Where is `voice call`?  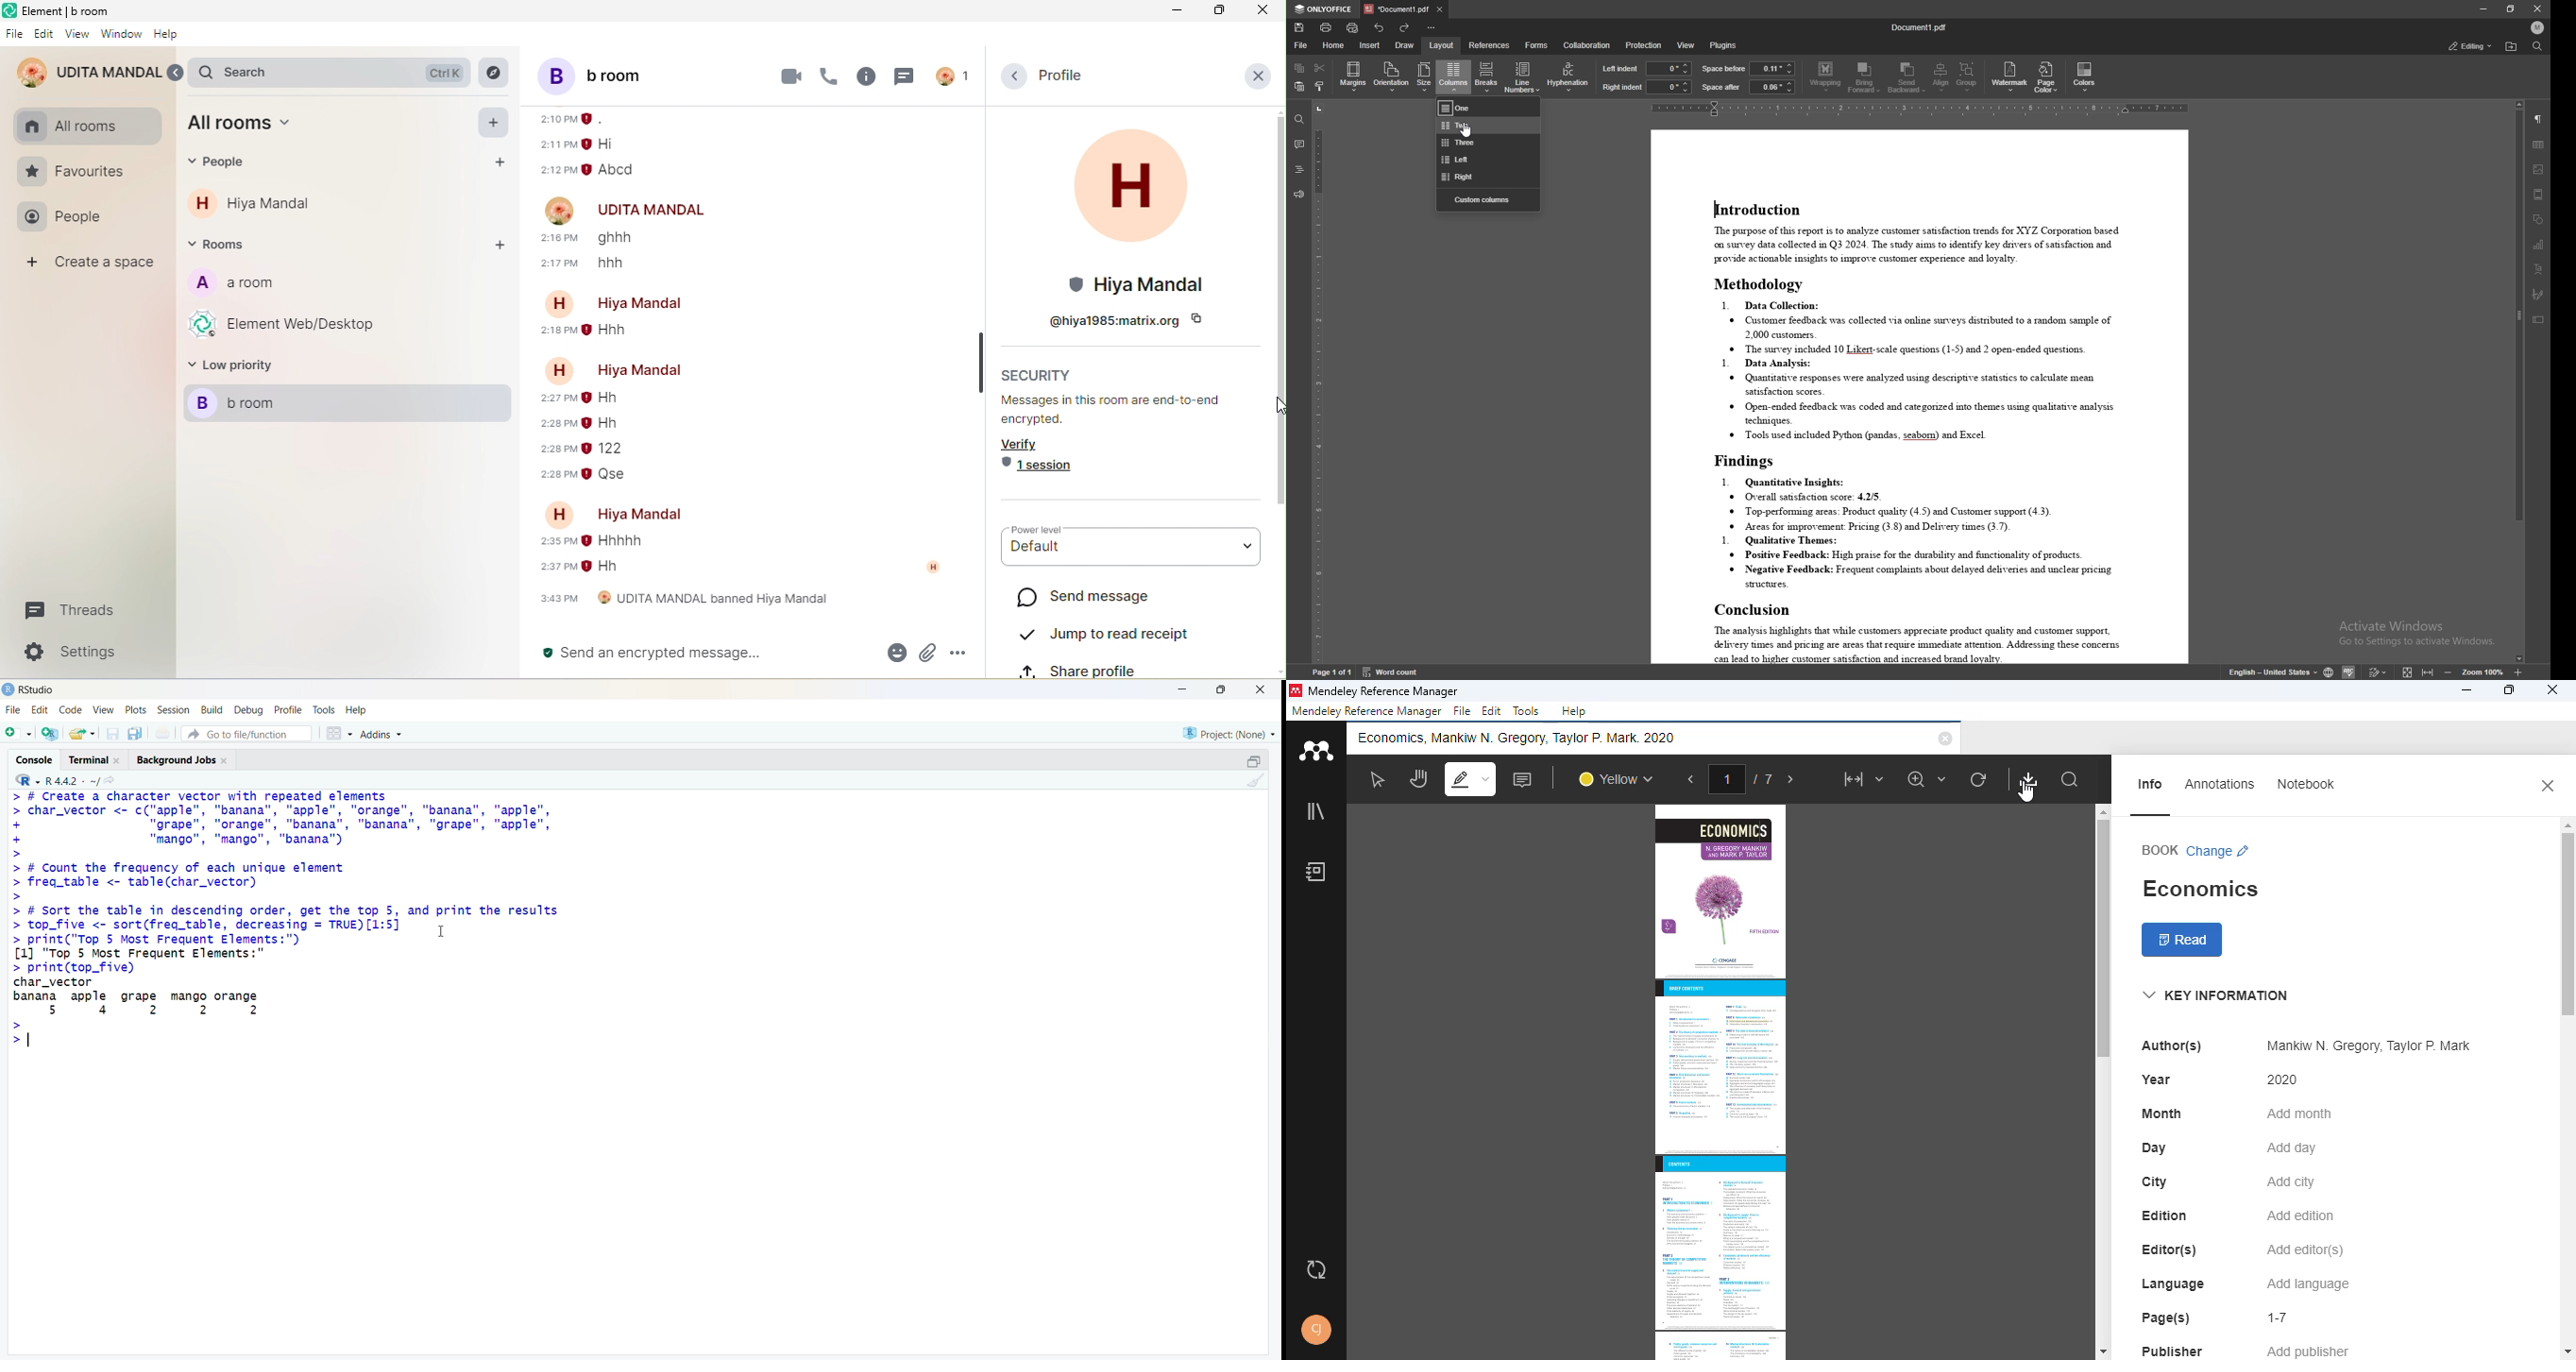 voice call is located at coordinates (830, 77).